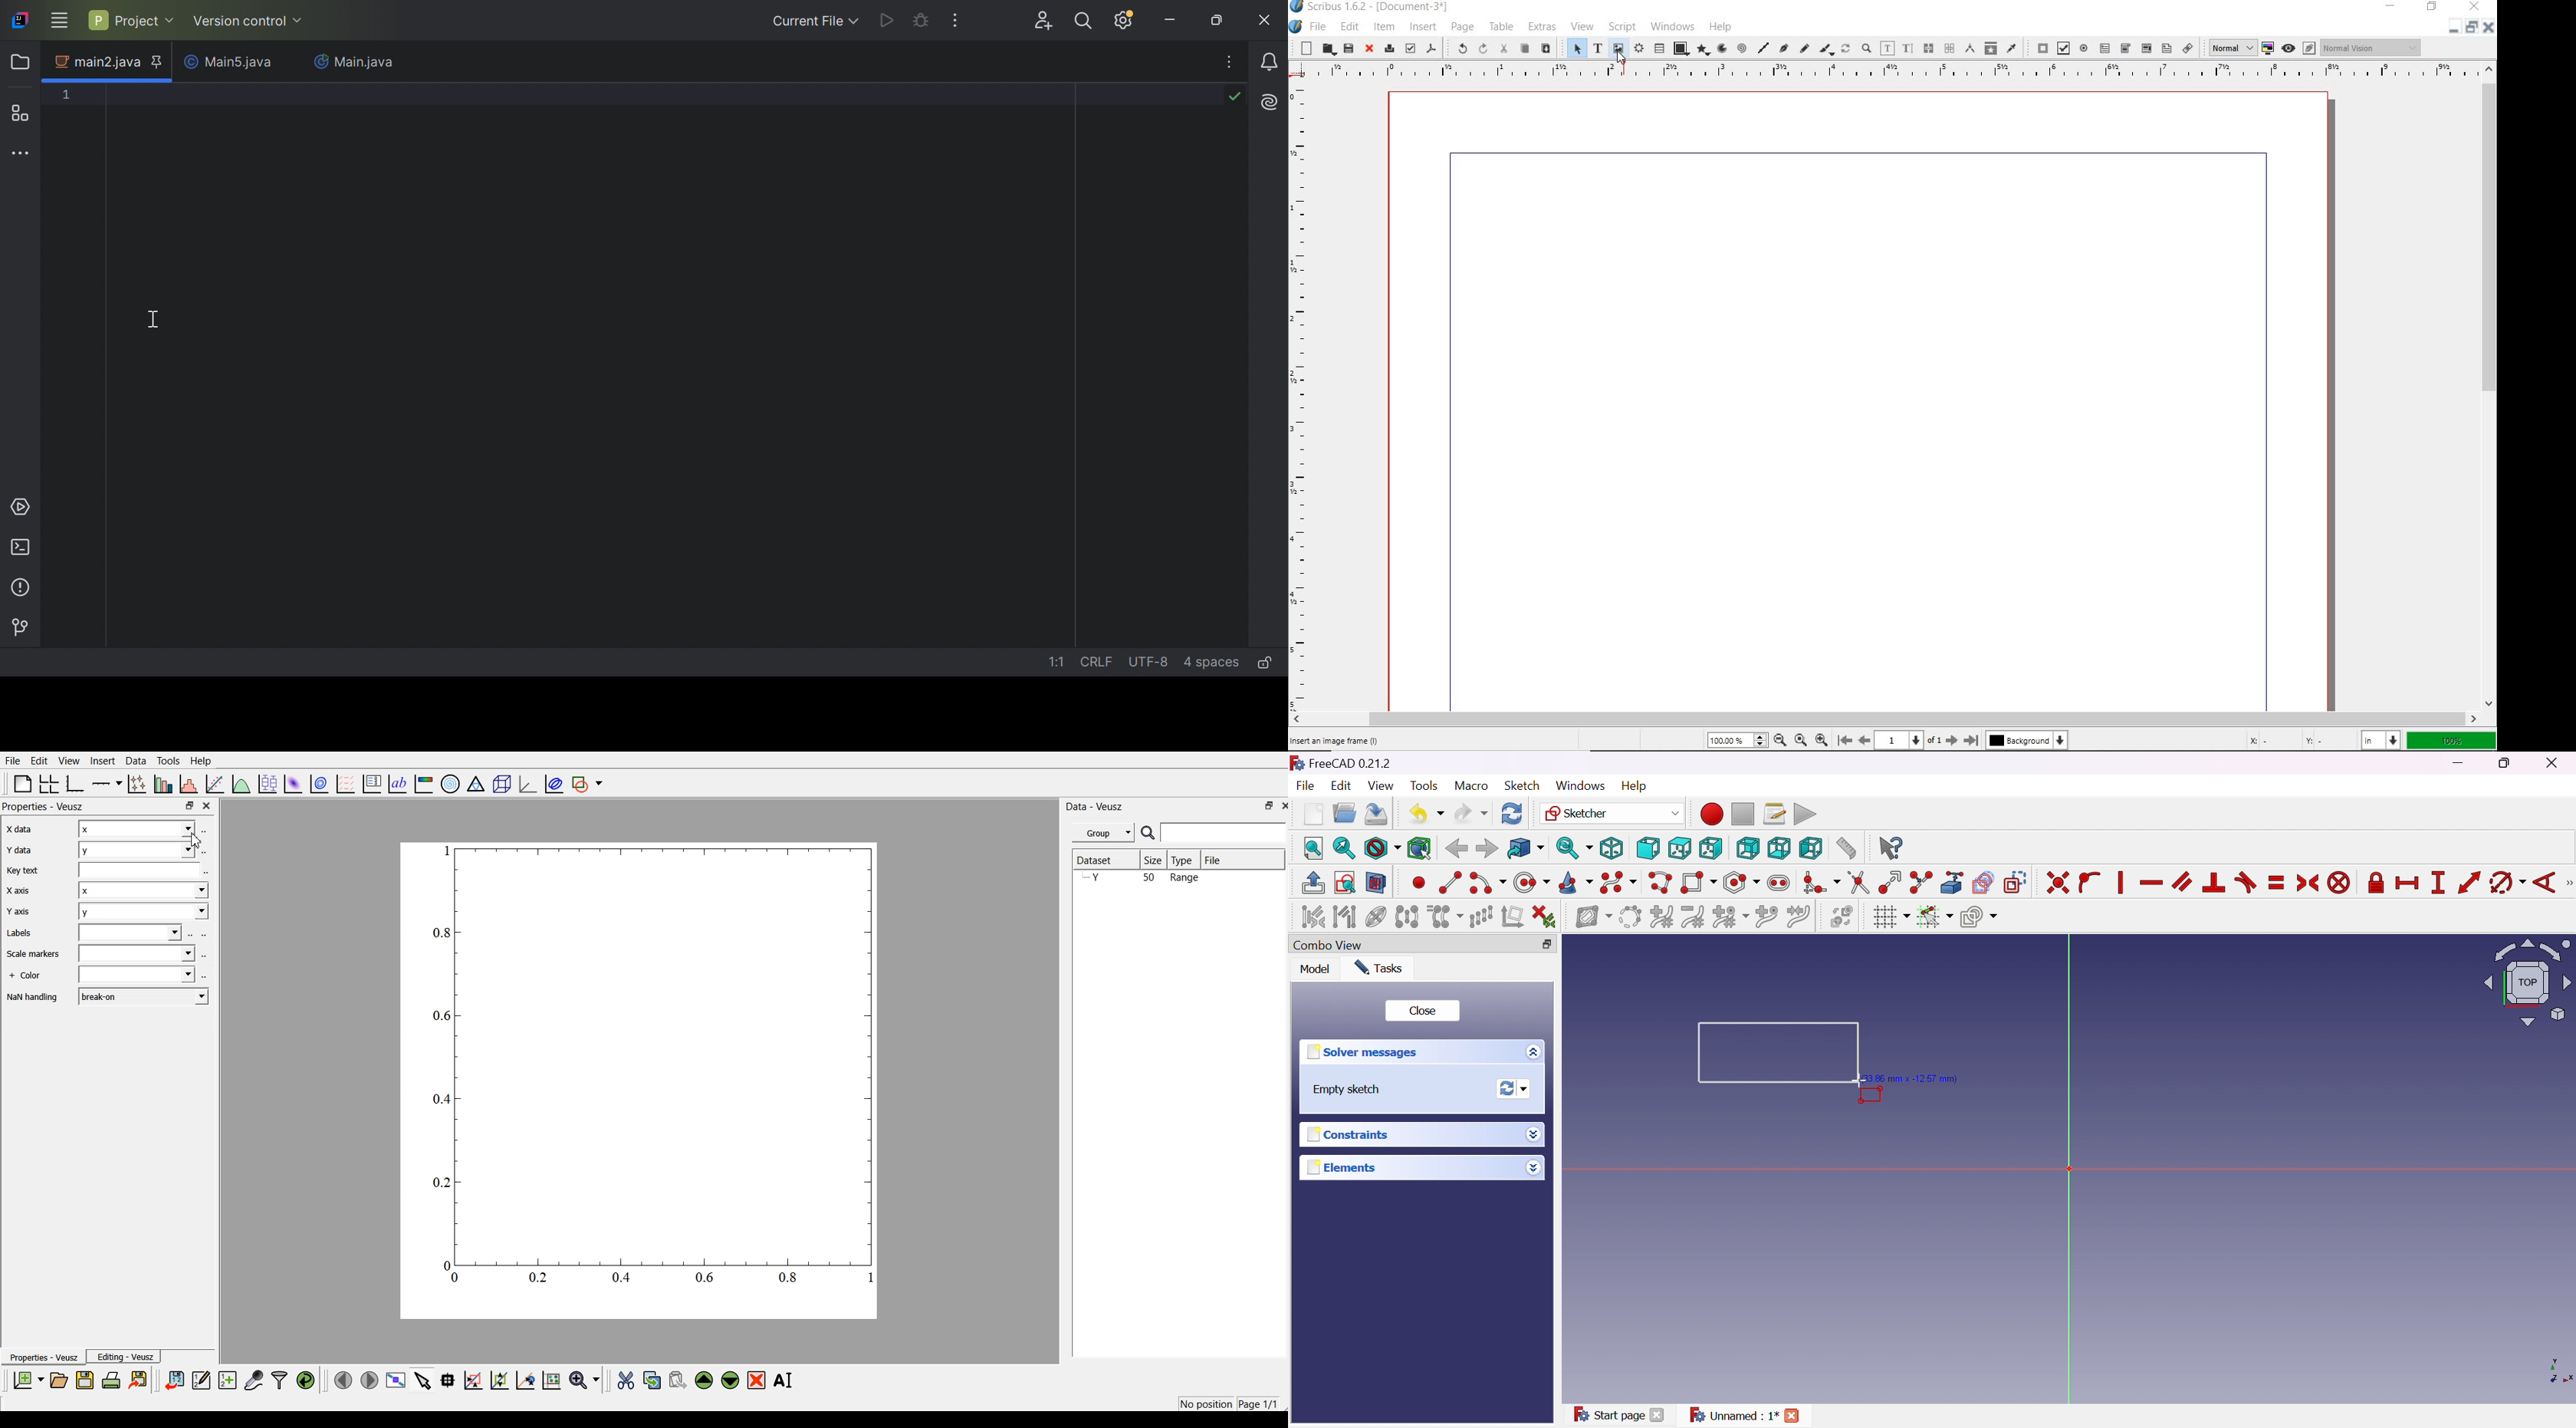 This screenshot has width=2576, height=1428. What do you see at coordinates (1171, 20) in the screenshot?
I see `Minimize` at bounding box center [1171, 20].